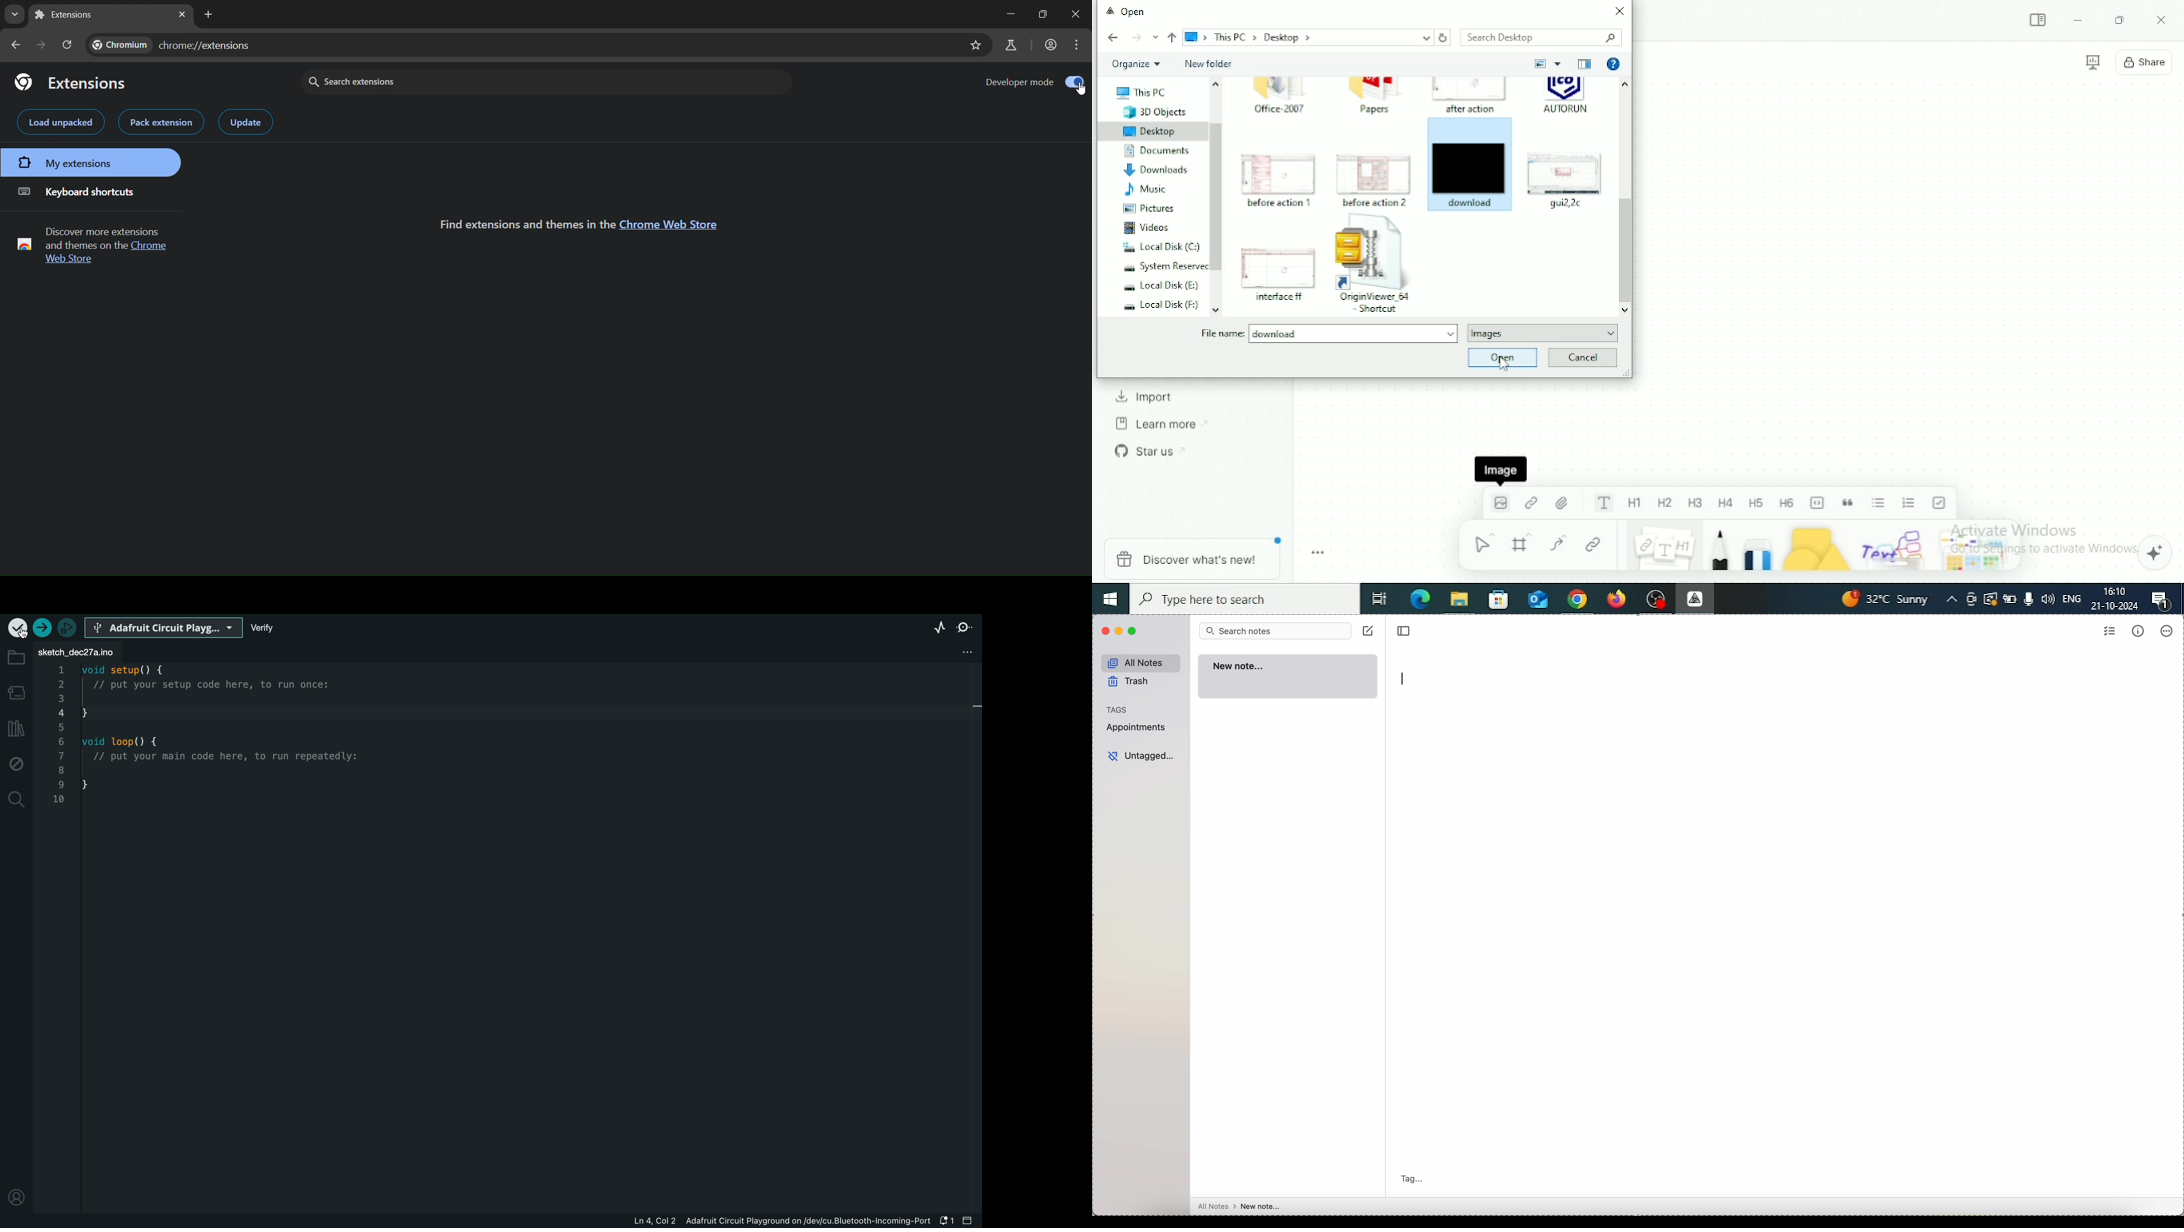 The width and height of the screenshot is (2184, 1232). What do you see at coordinates (1275, 630) in the screenshot?
I see `search bar` at bounding box center [1275, 630].